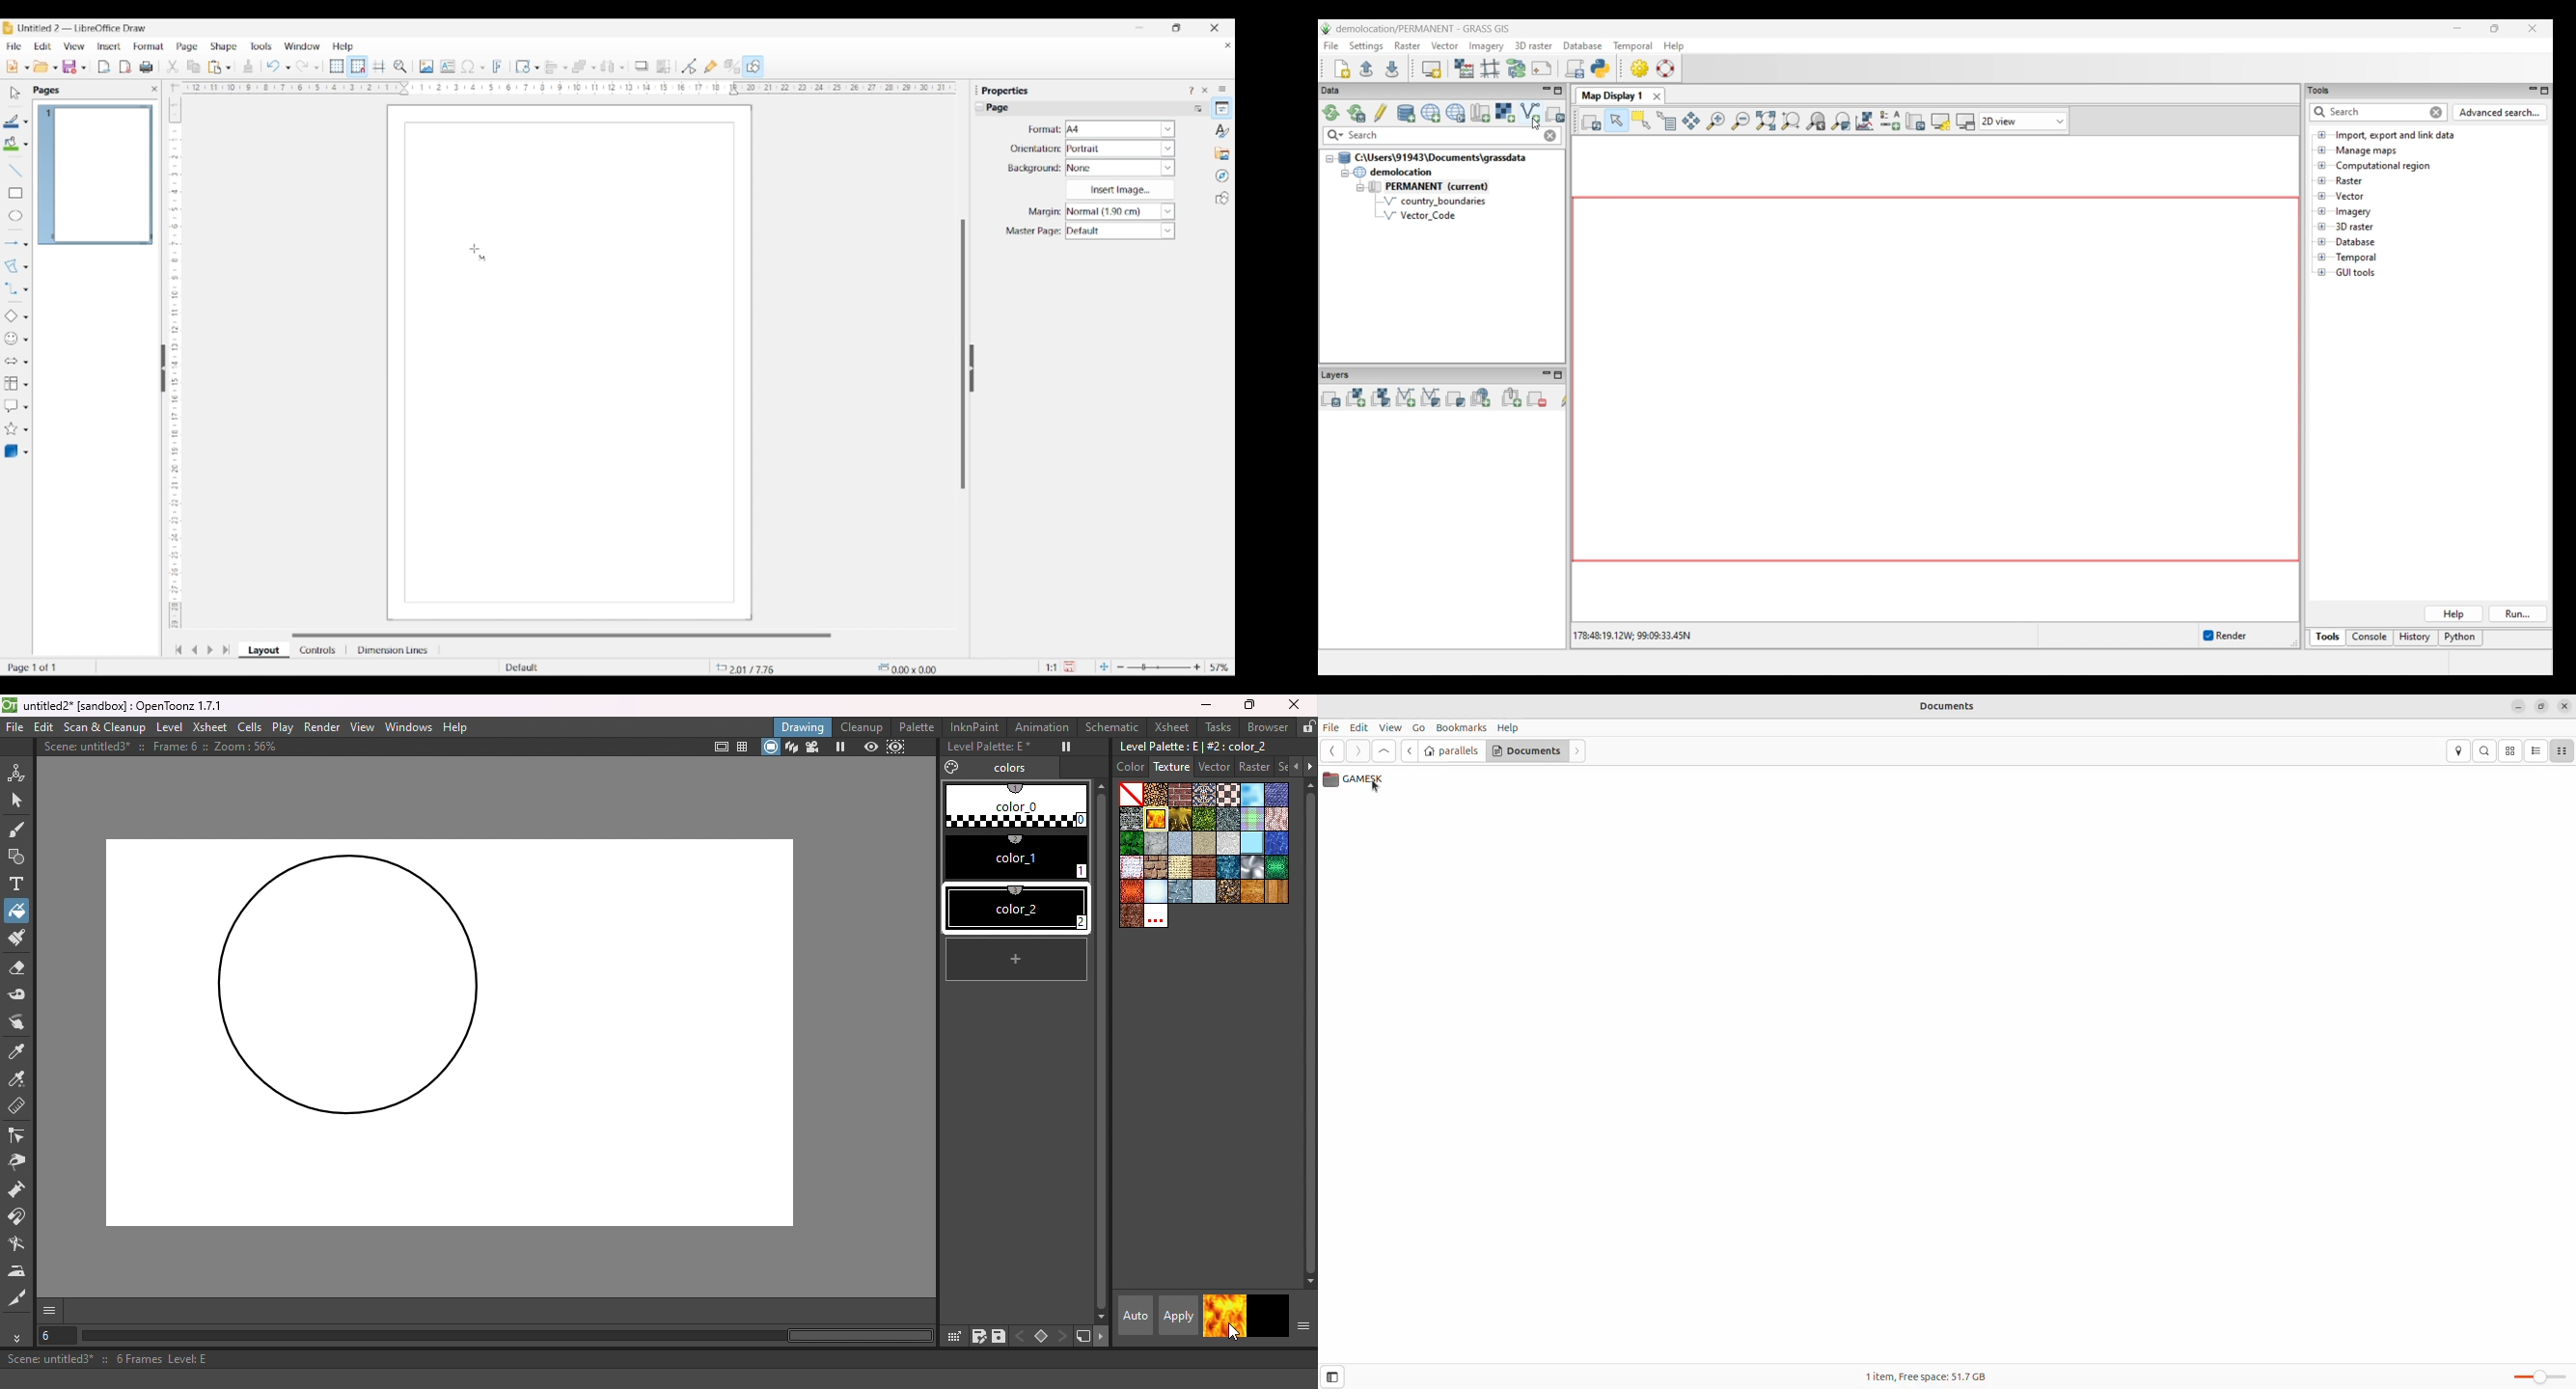 The width and height of the screenshot is (2576, 1400). I want to click on Connector options, so click(26, 289).